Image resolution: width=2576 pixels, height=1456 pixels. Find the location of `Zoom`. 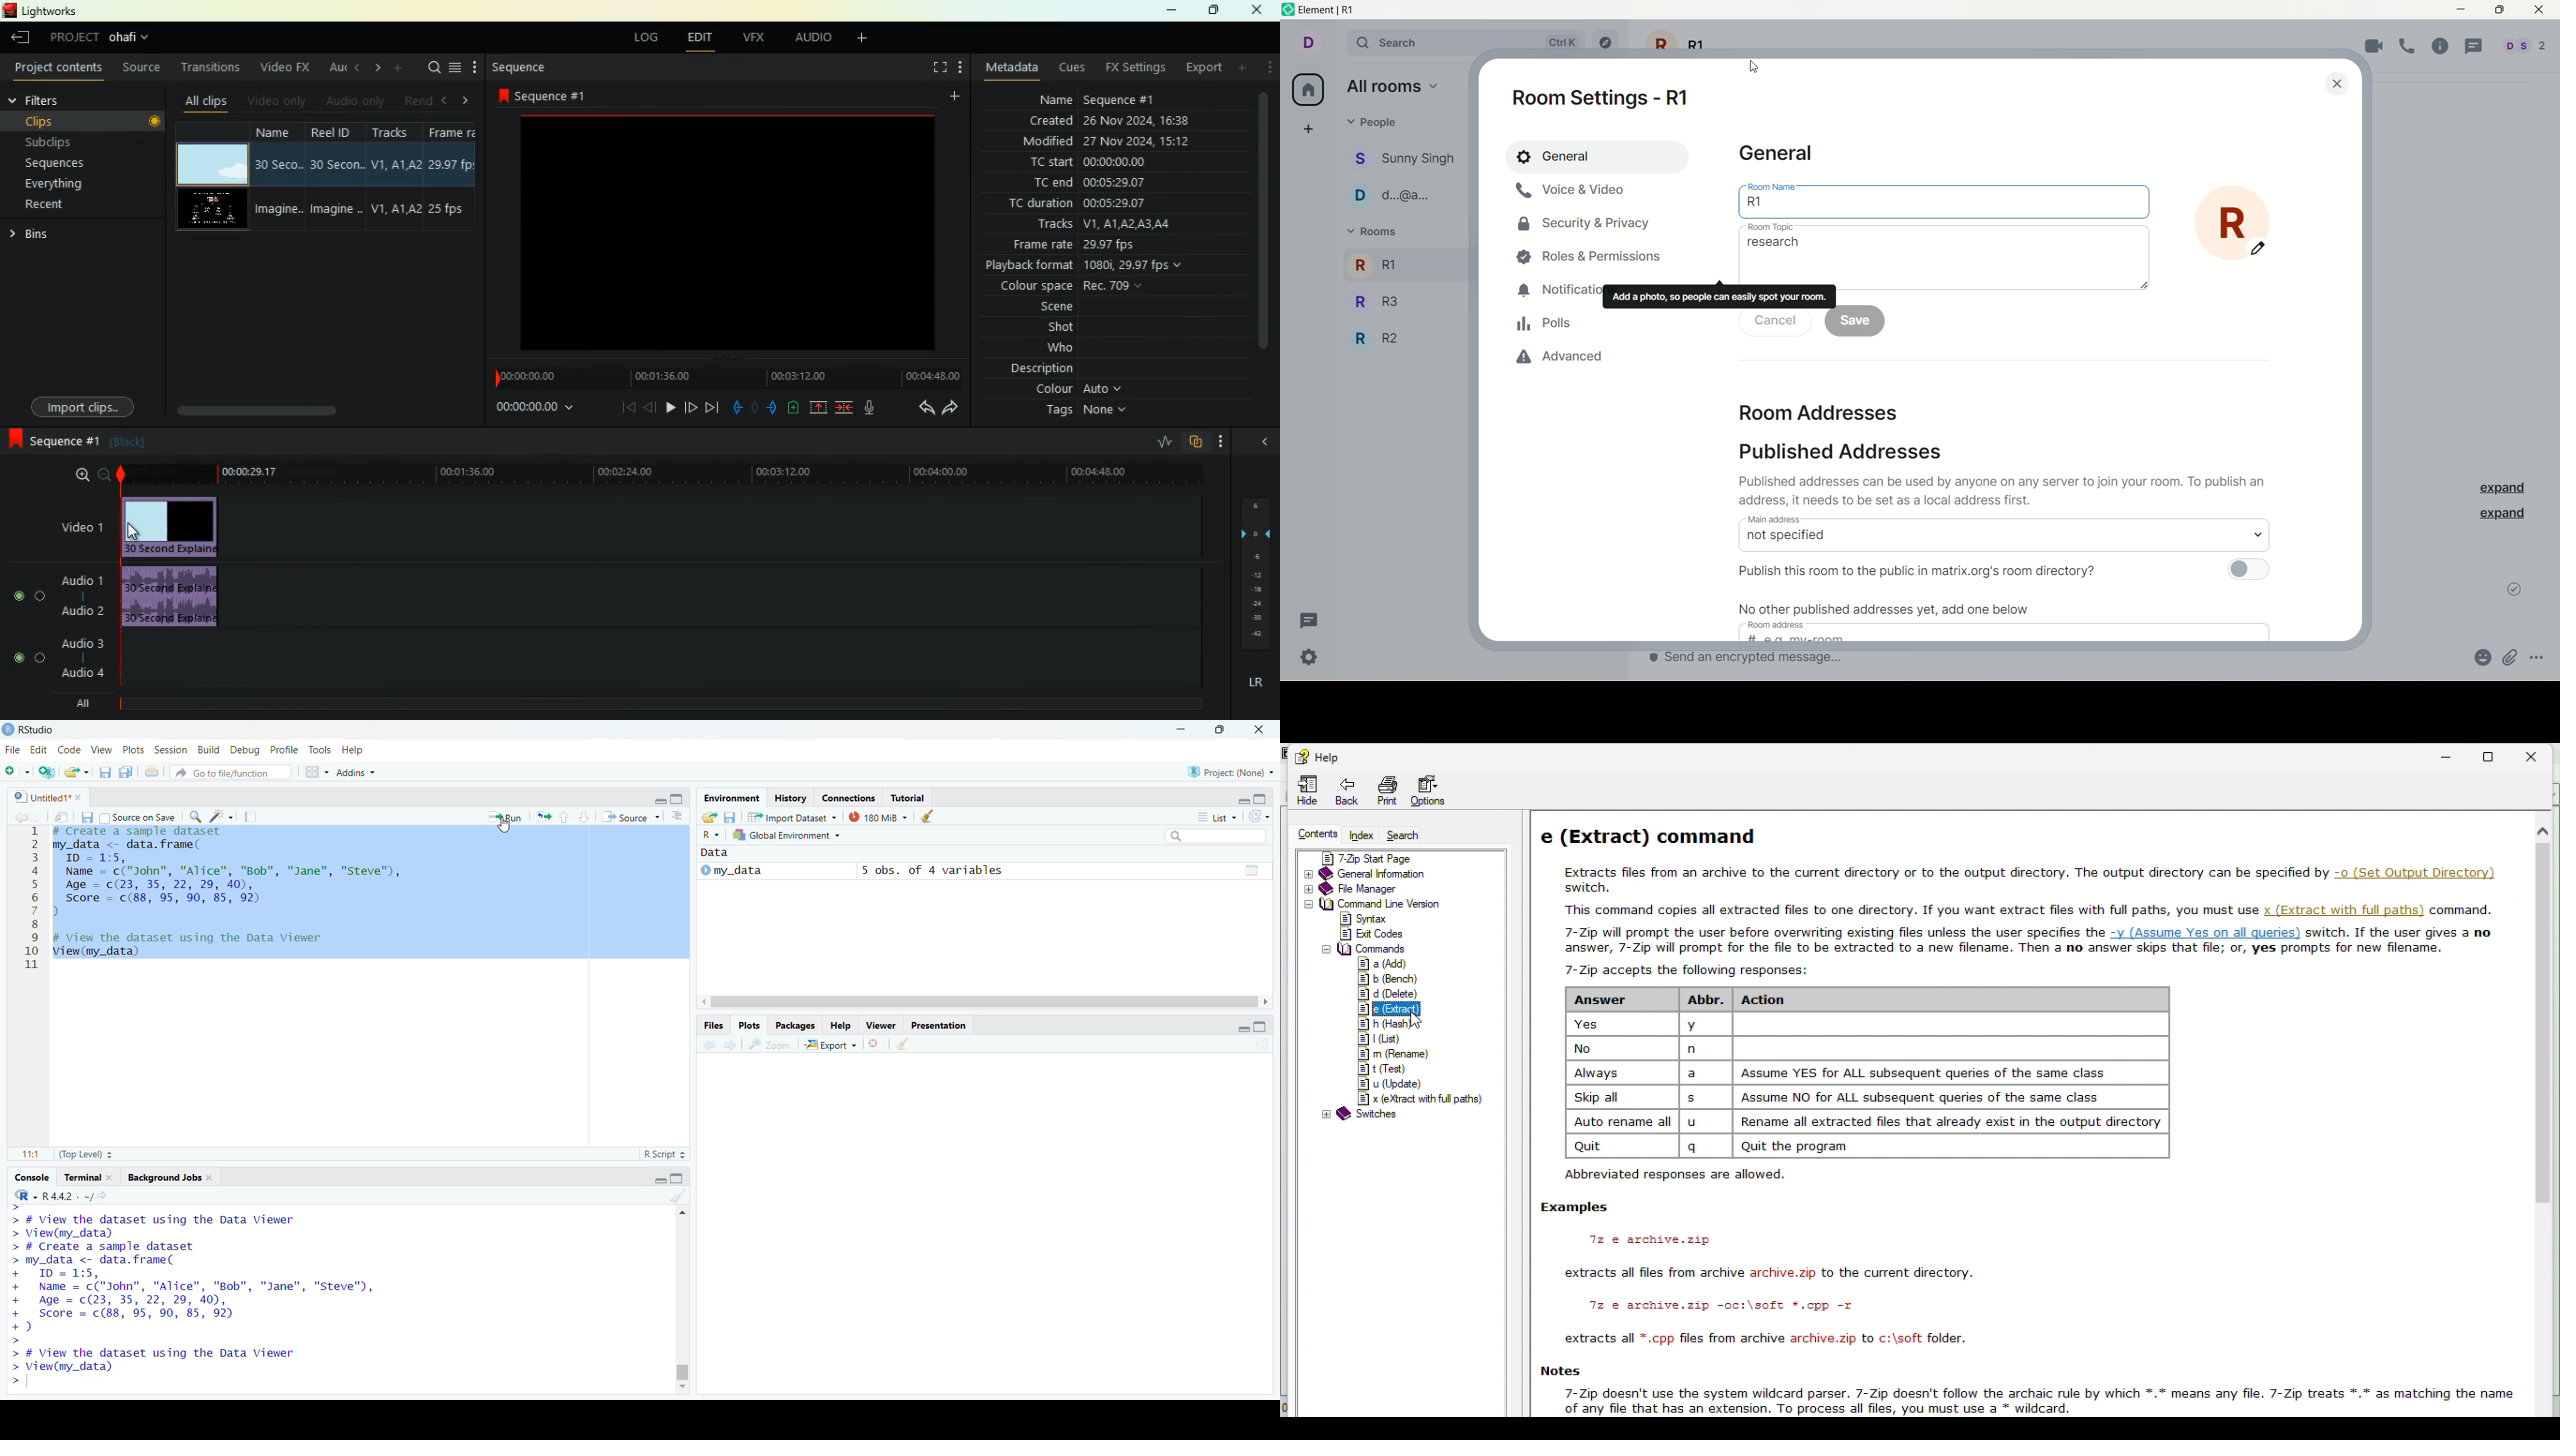

Zoom is located at coordinates (196, 817).